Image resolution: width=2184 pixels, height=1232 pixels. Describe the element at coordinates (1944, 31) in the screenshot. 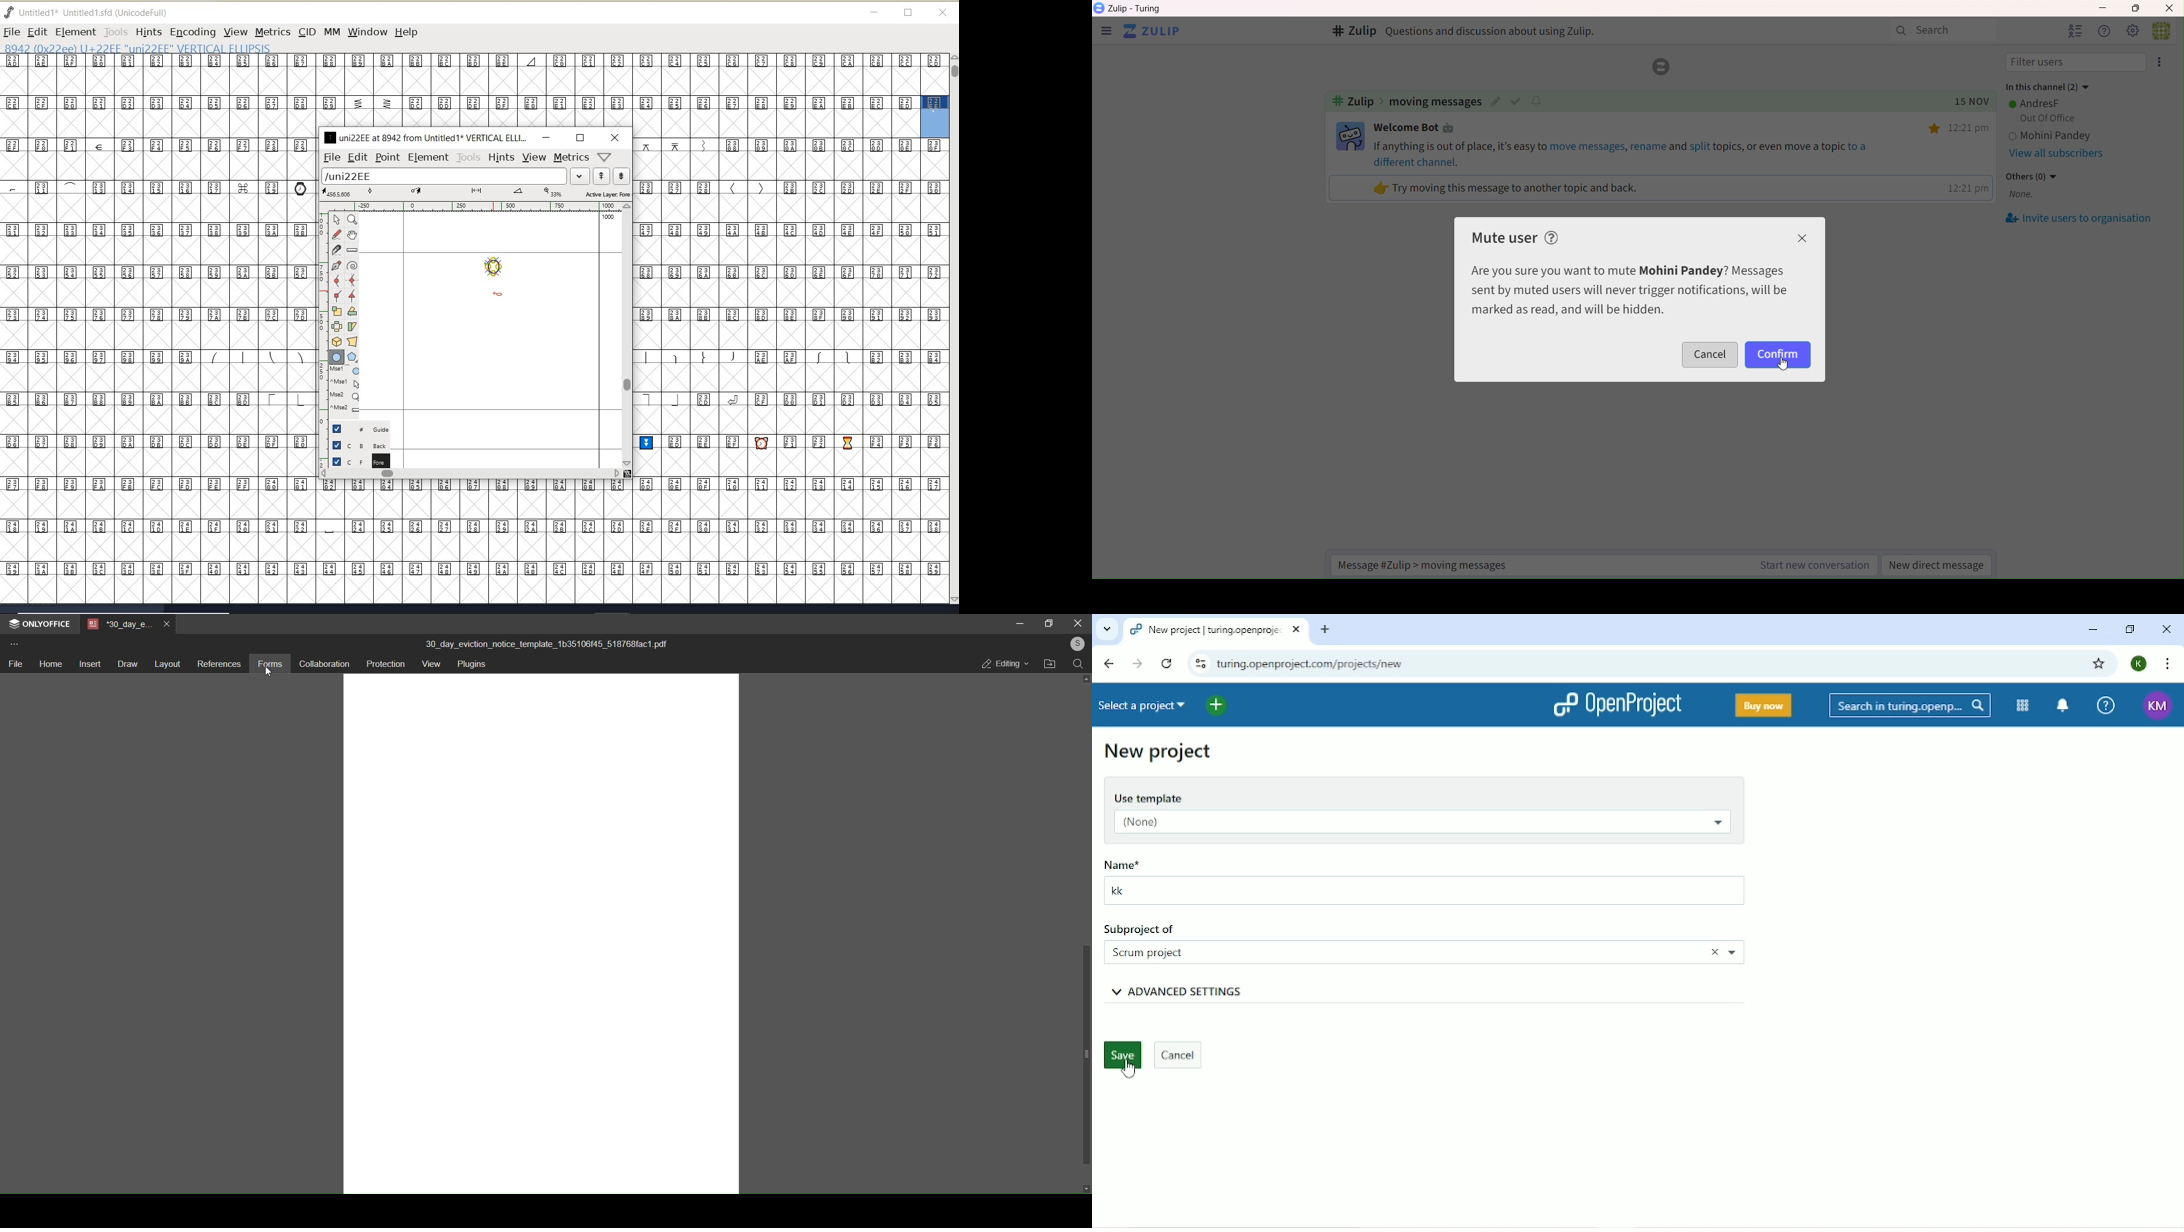

I see `Search` at that location.